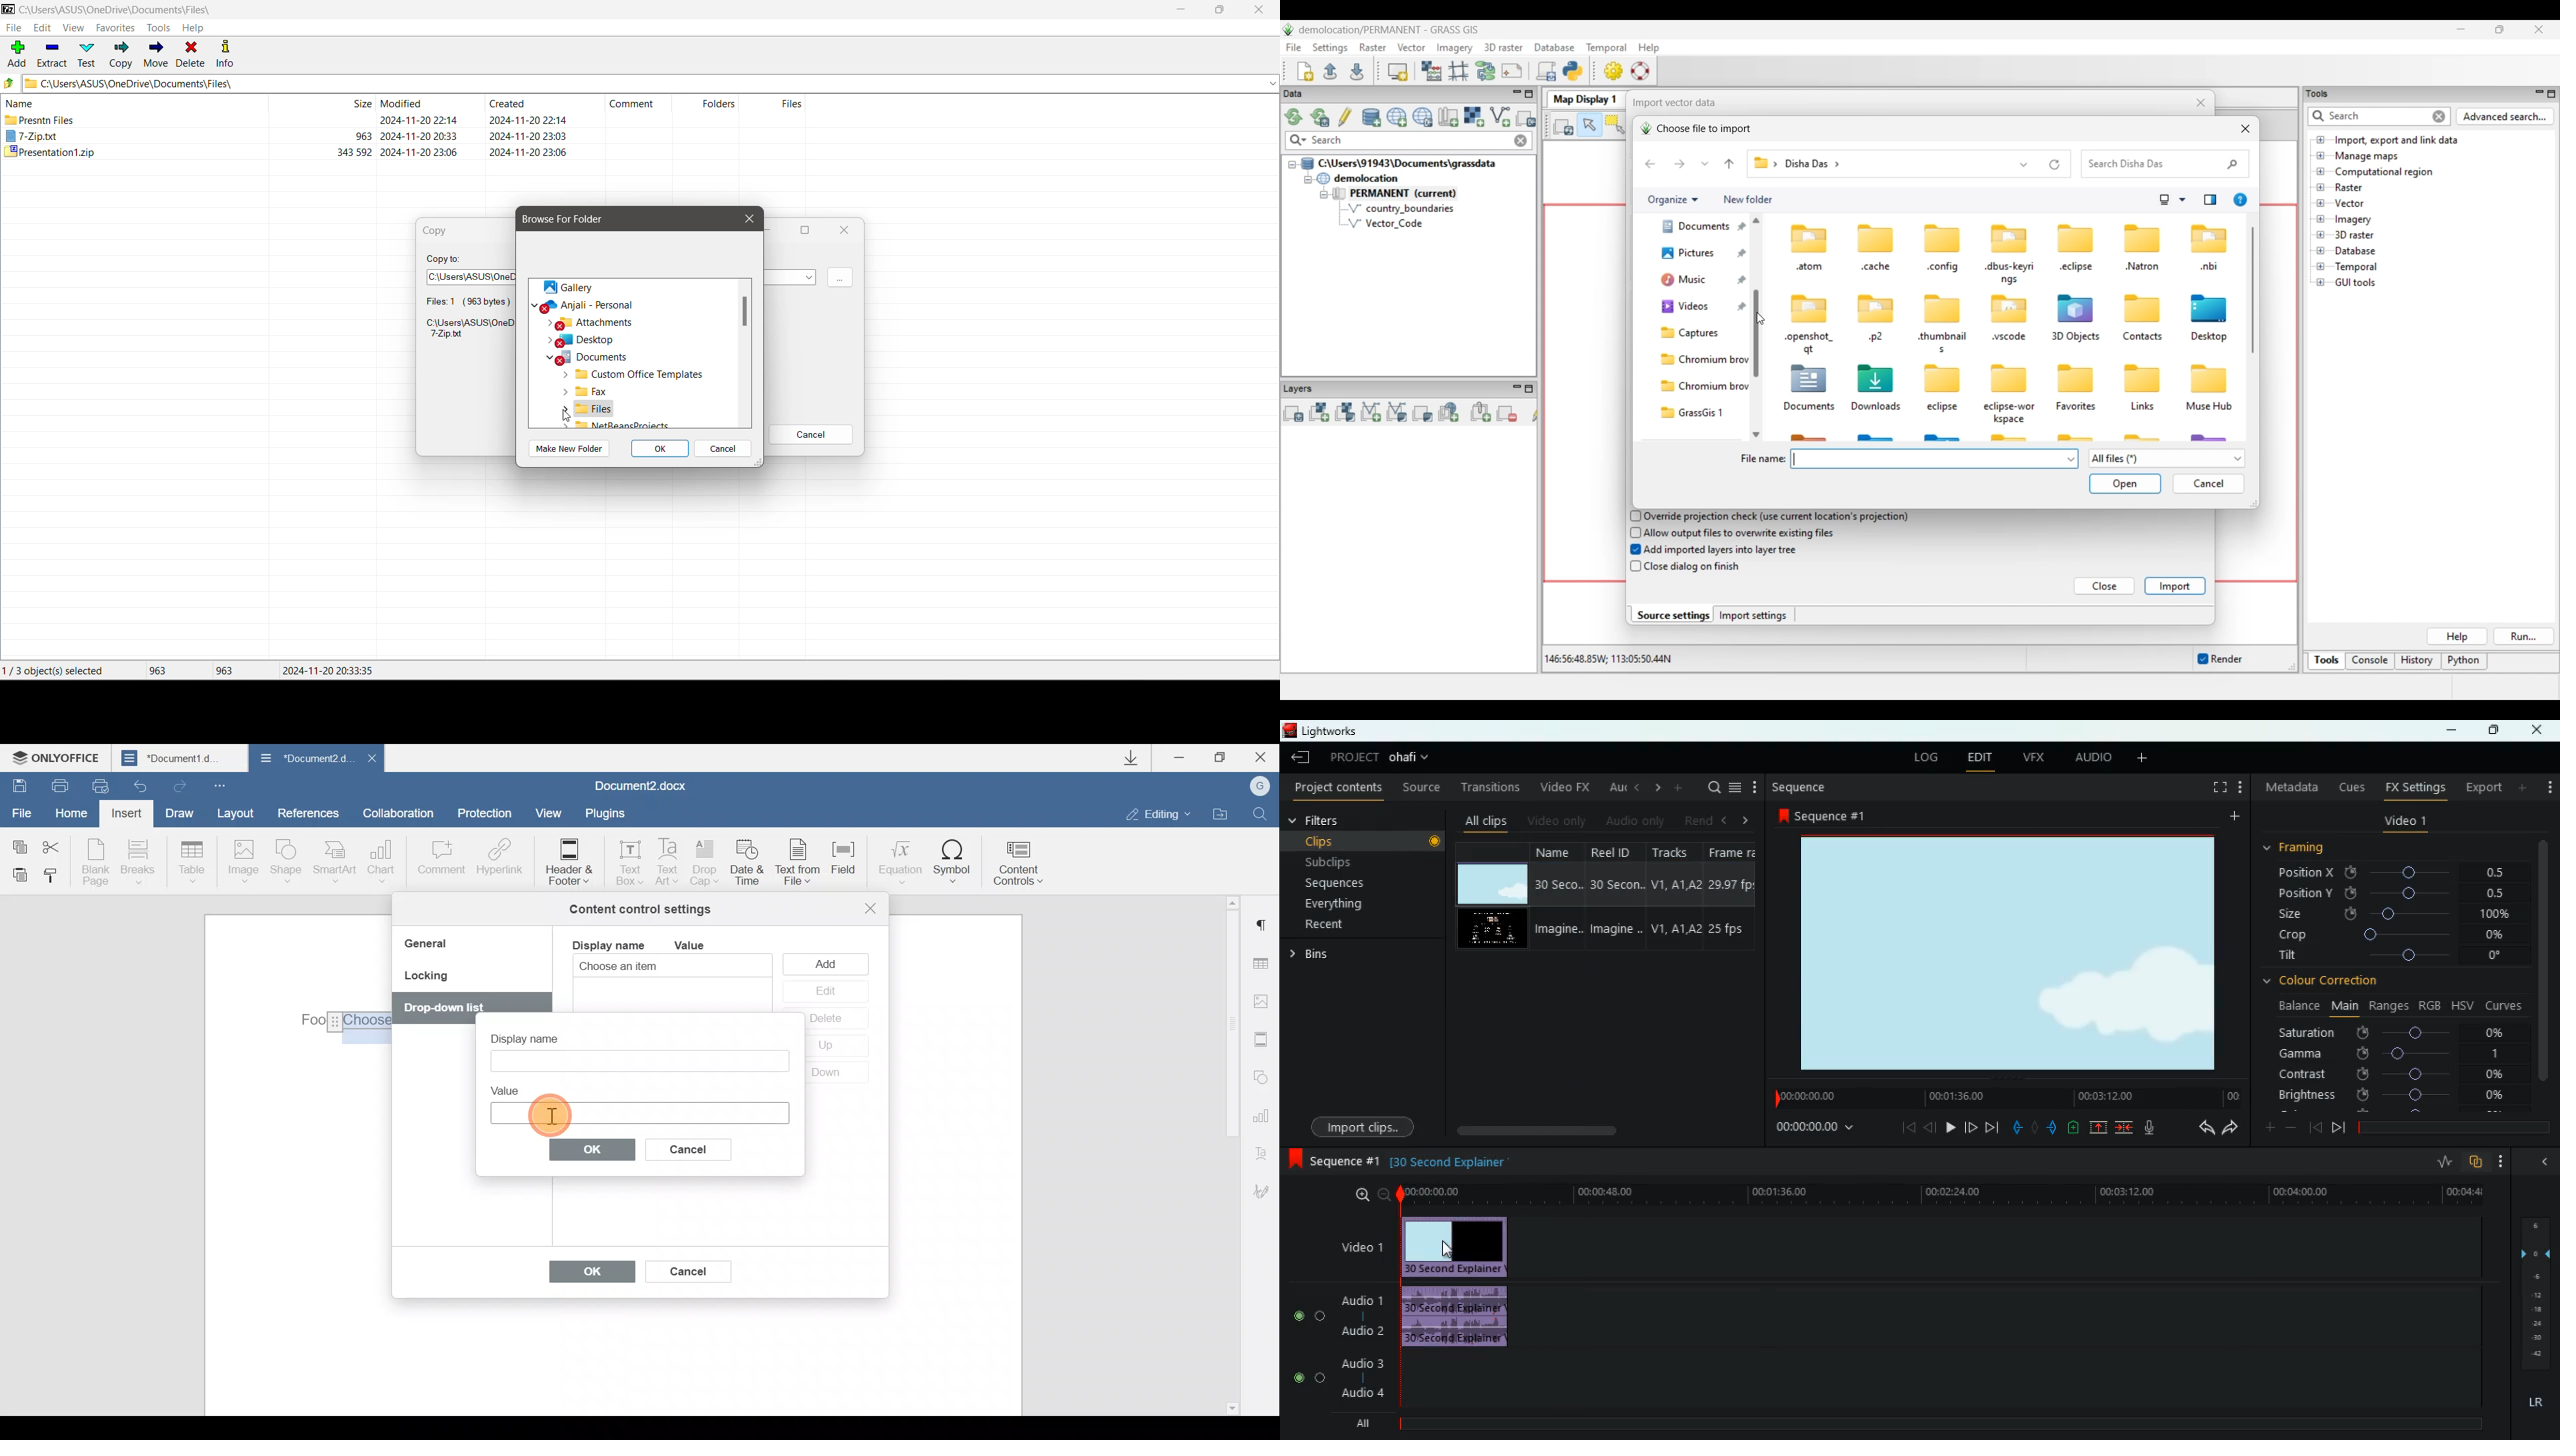  Describe the element at coordinates (2541, 730) in the screenshot. I see `close` at that location.